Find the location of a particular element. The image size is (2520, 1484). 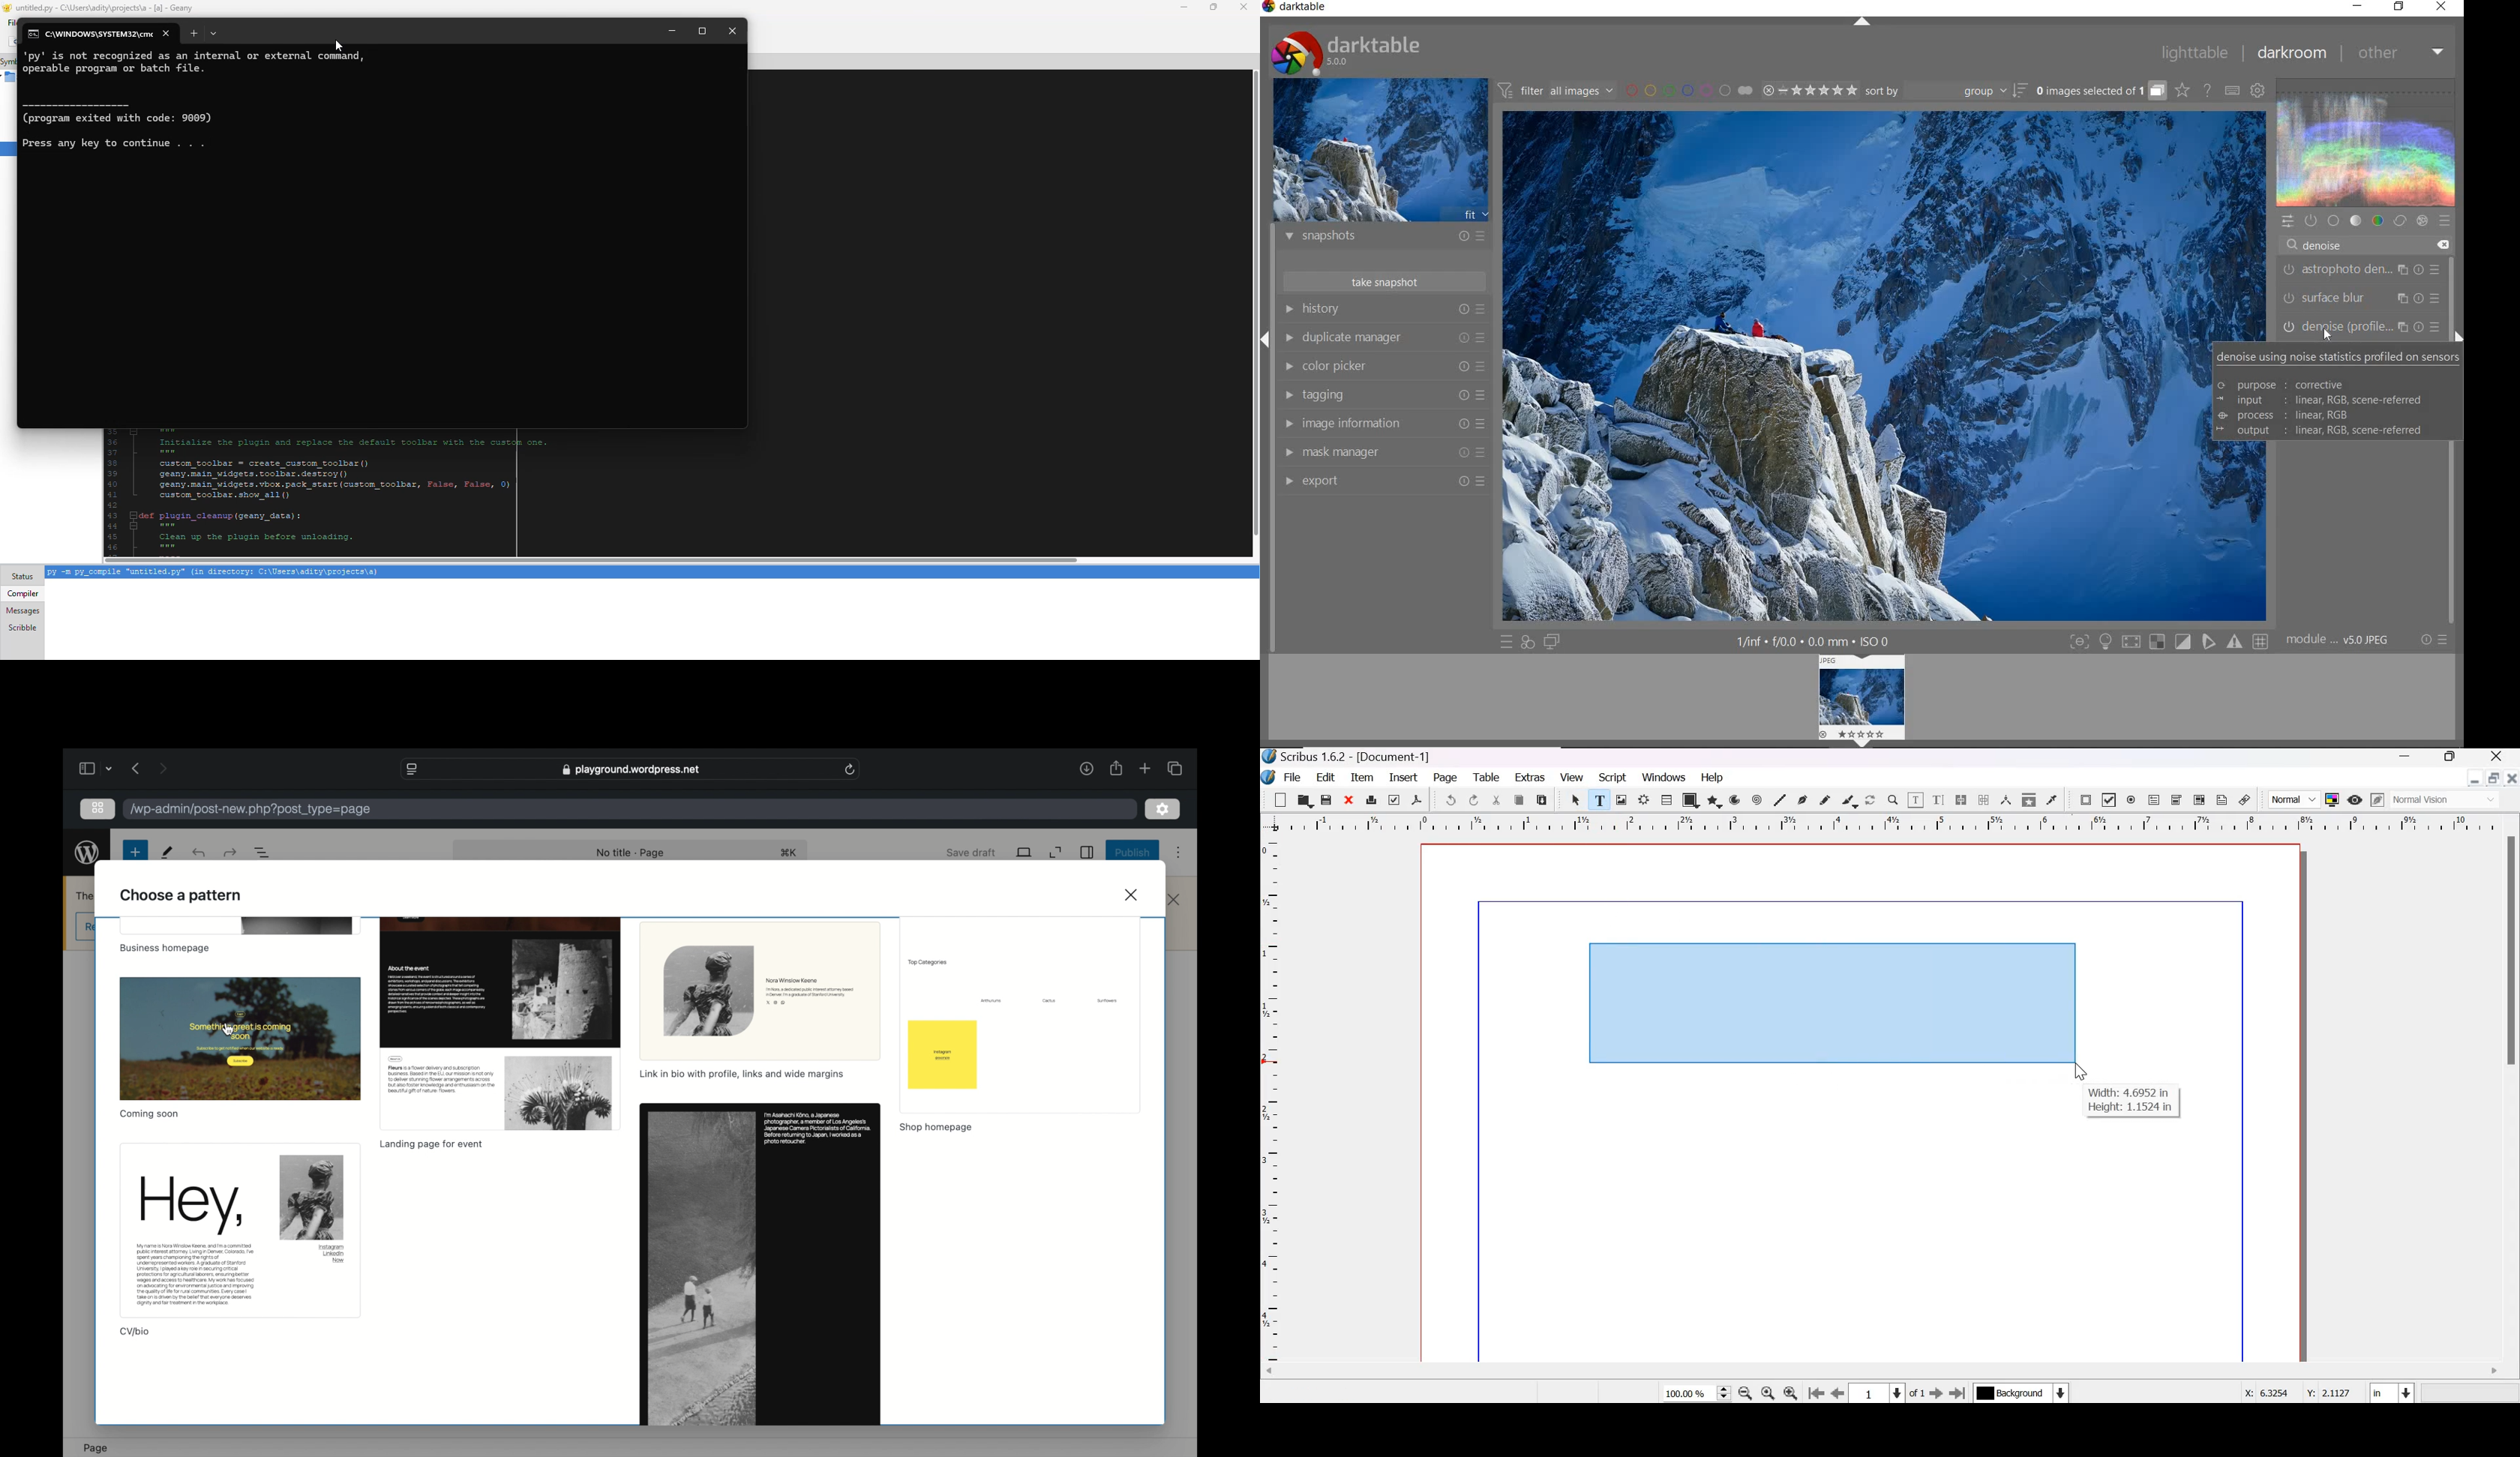

show tab overview is located at coordinates (1174, 768).